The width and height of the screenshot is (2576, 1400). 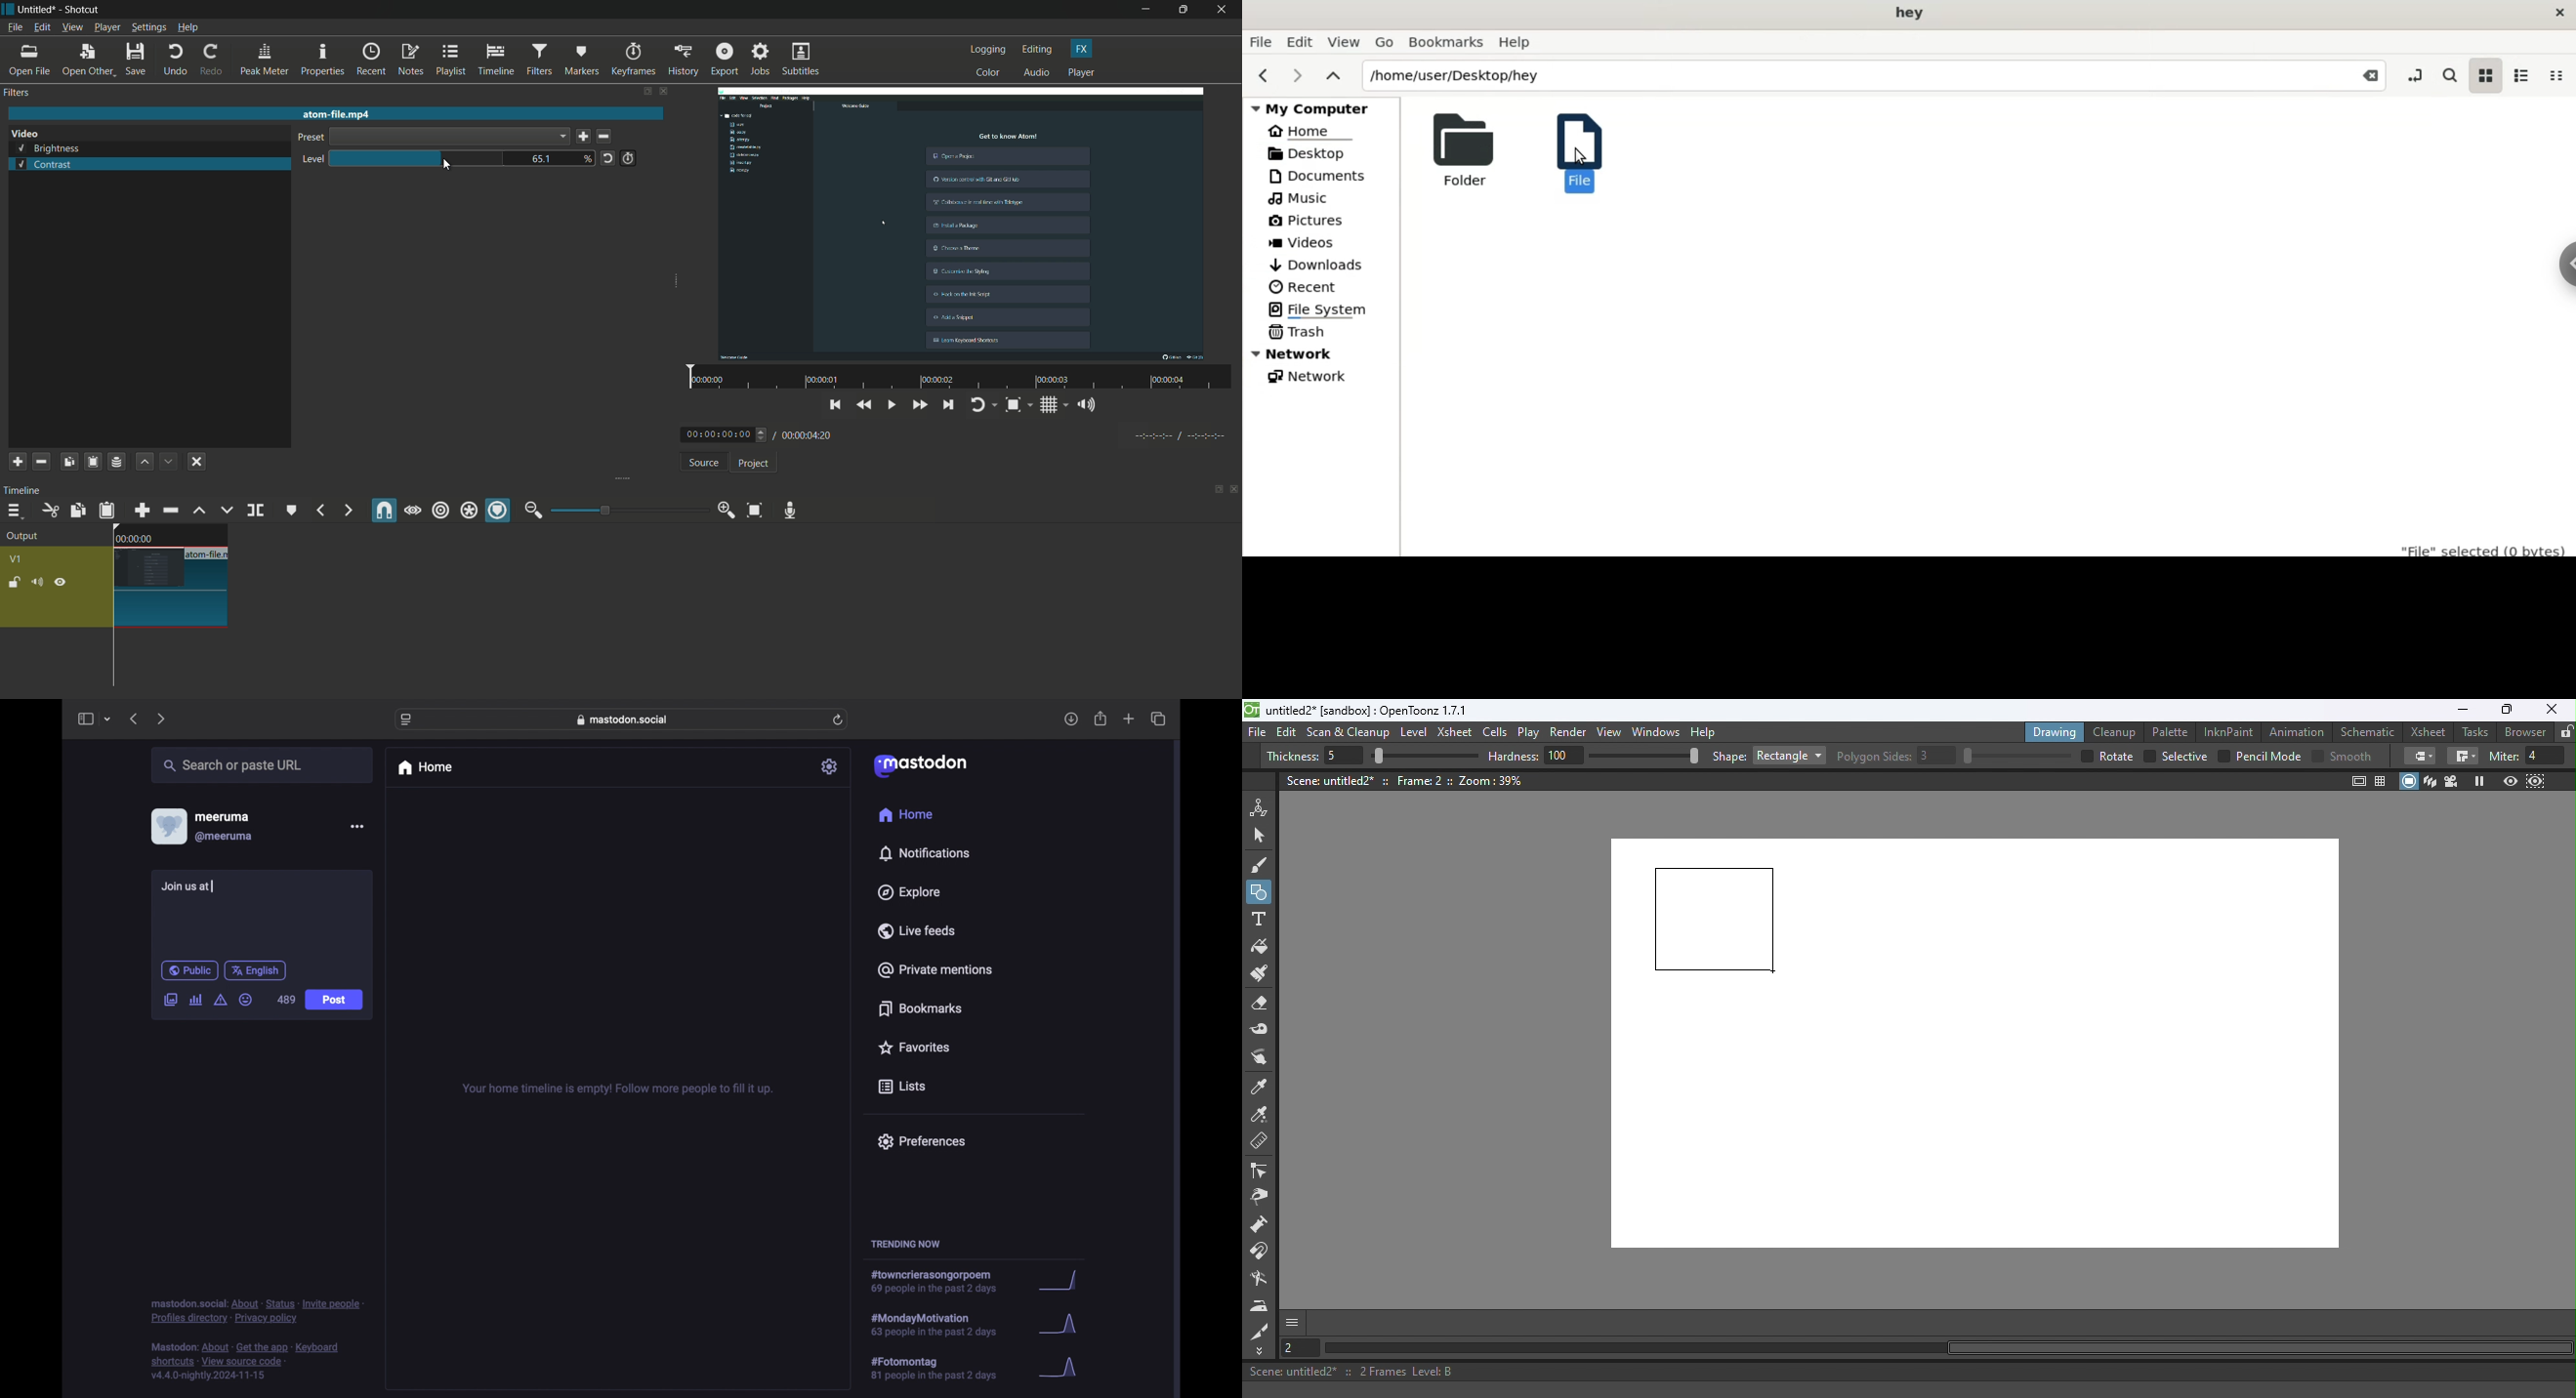 I want to click on play quickly backwards, so click(x=866, y=405).